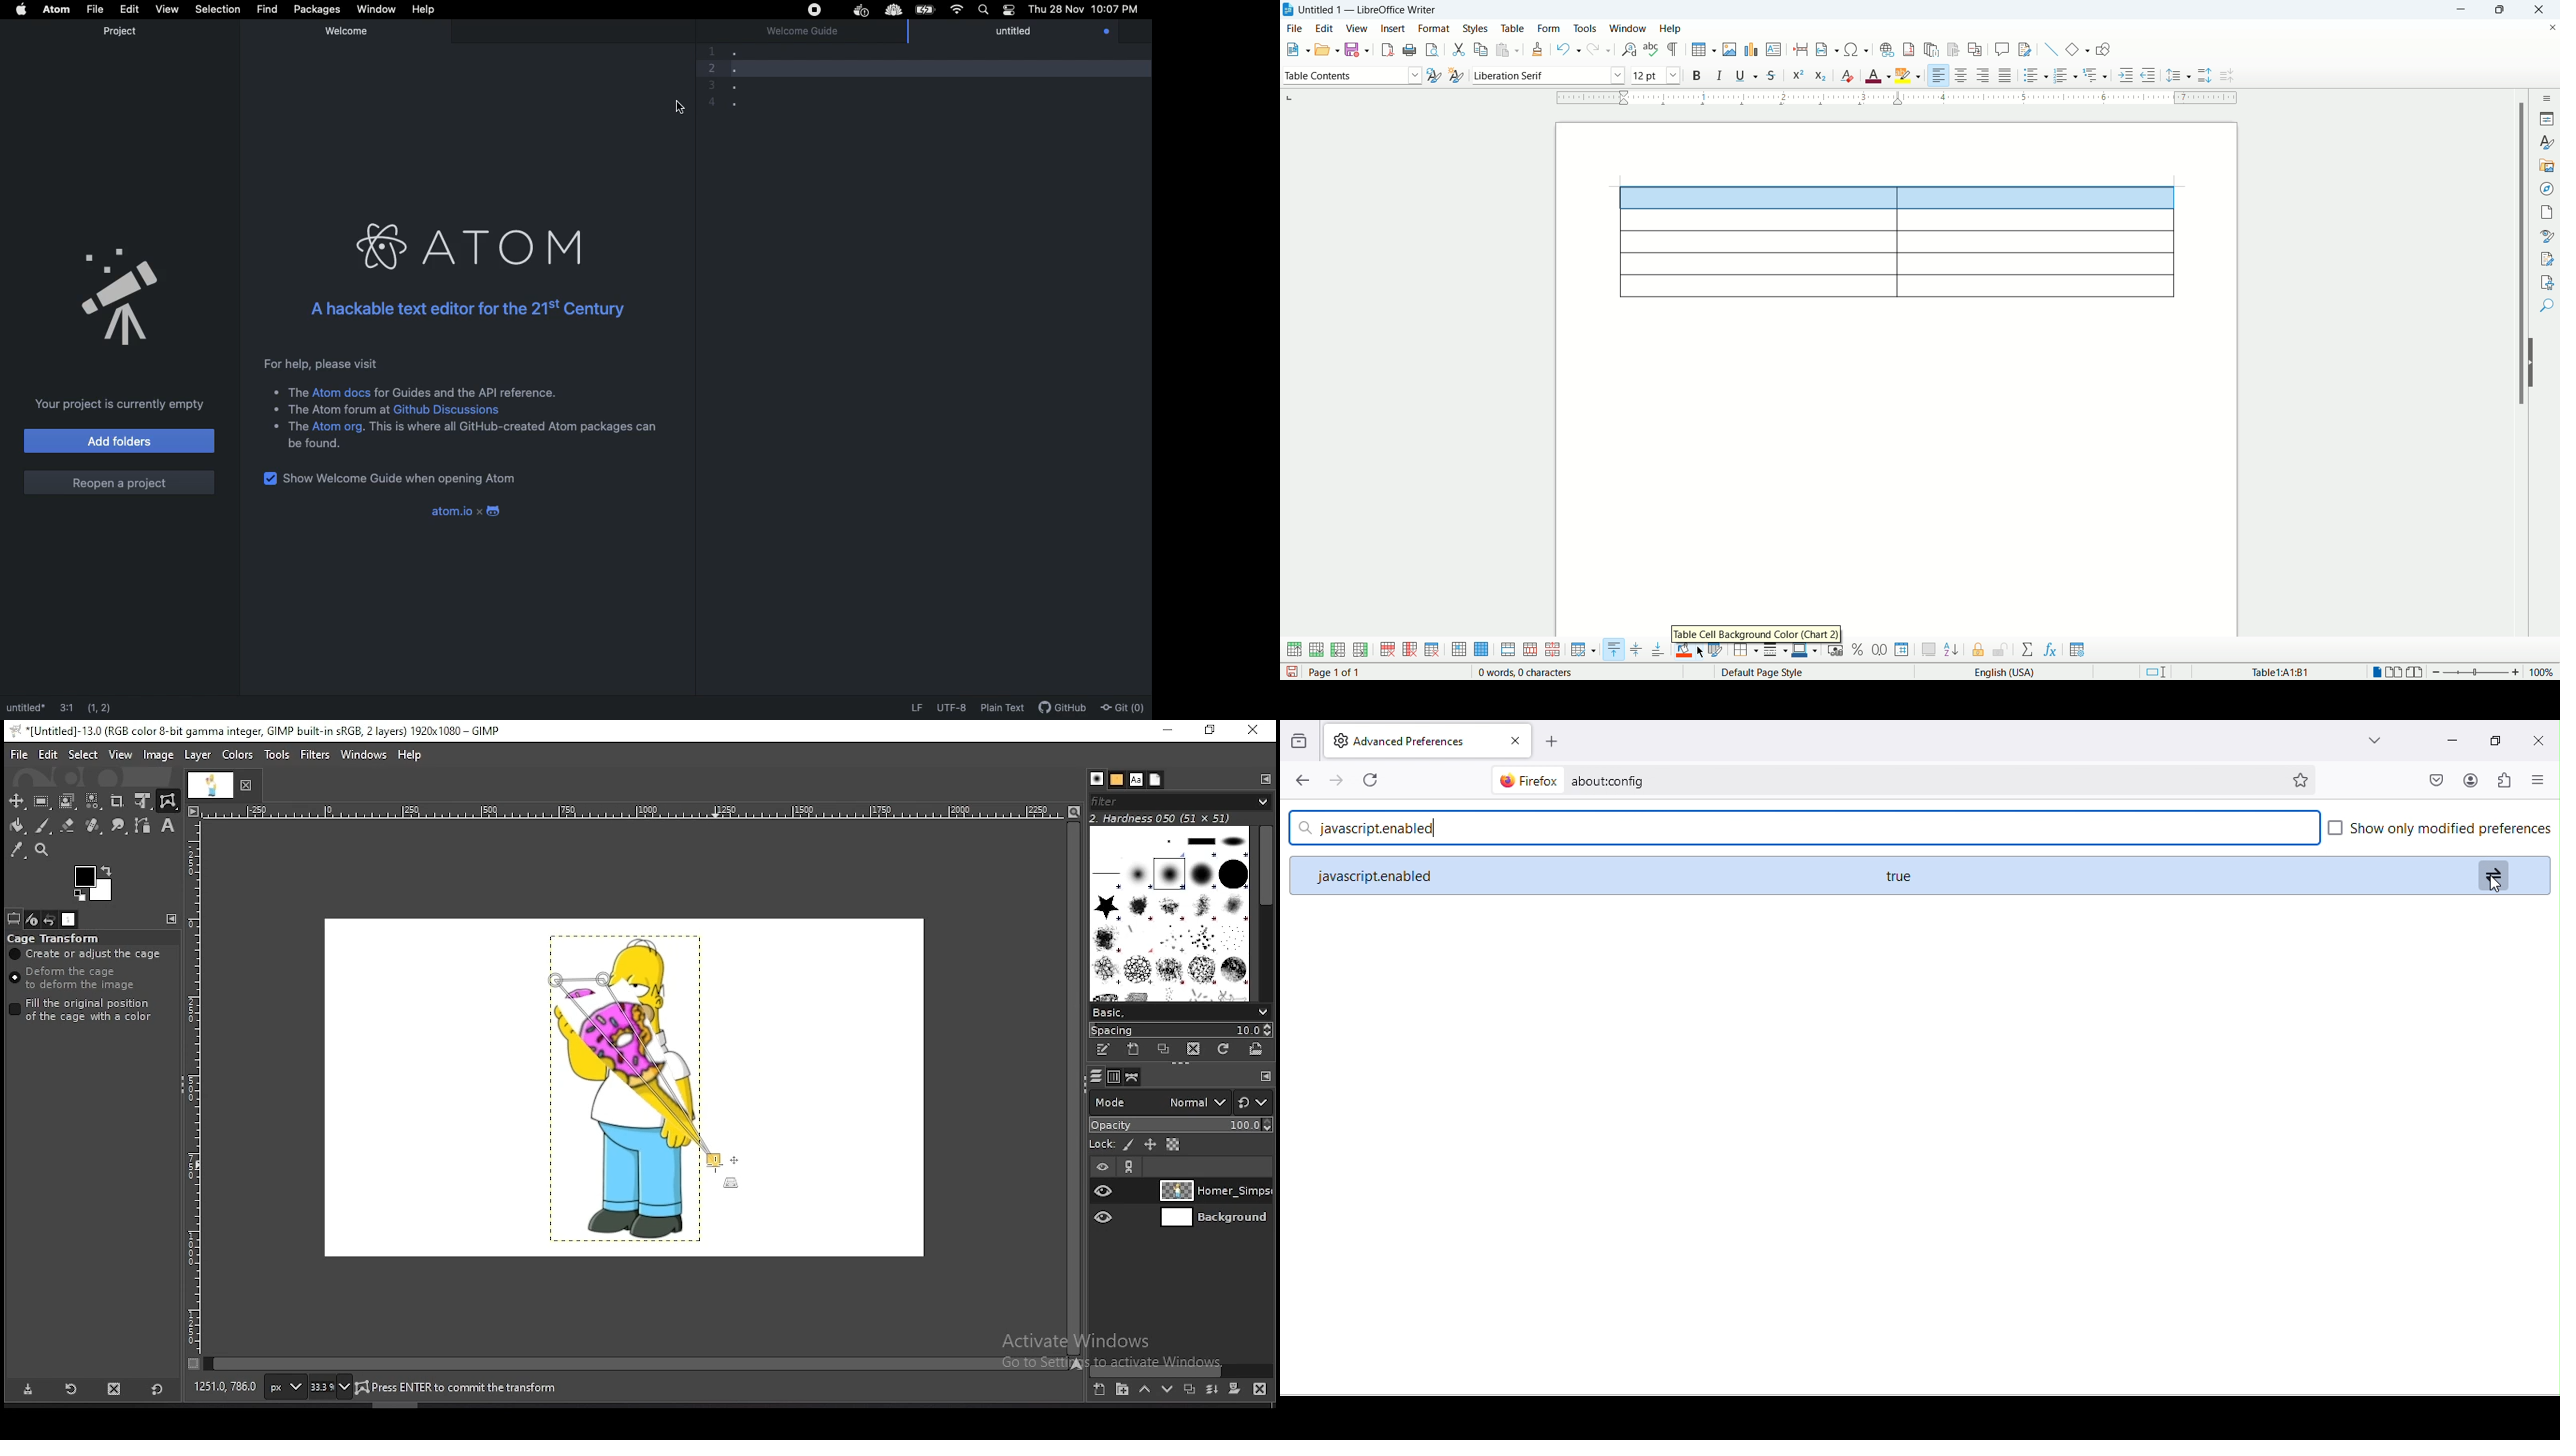 This screenshot has width=2576, height=1456. Describe the element at coordinates (1556, 742) in the screenshot. I see `add` at that location.